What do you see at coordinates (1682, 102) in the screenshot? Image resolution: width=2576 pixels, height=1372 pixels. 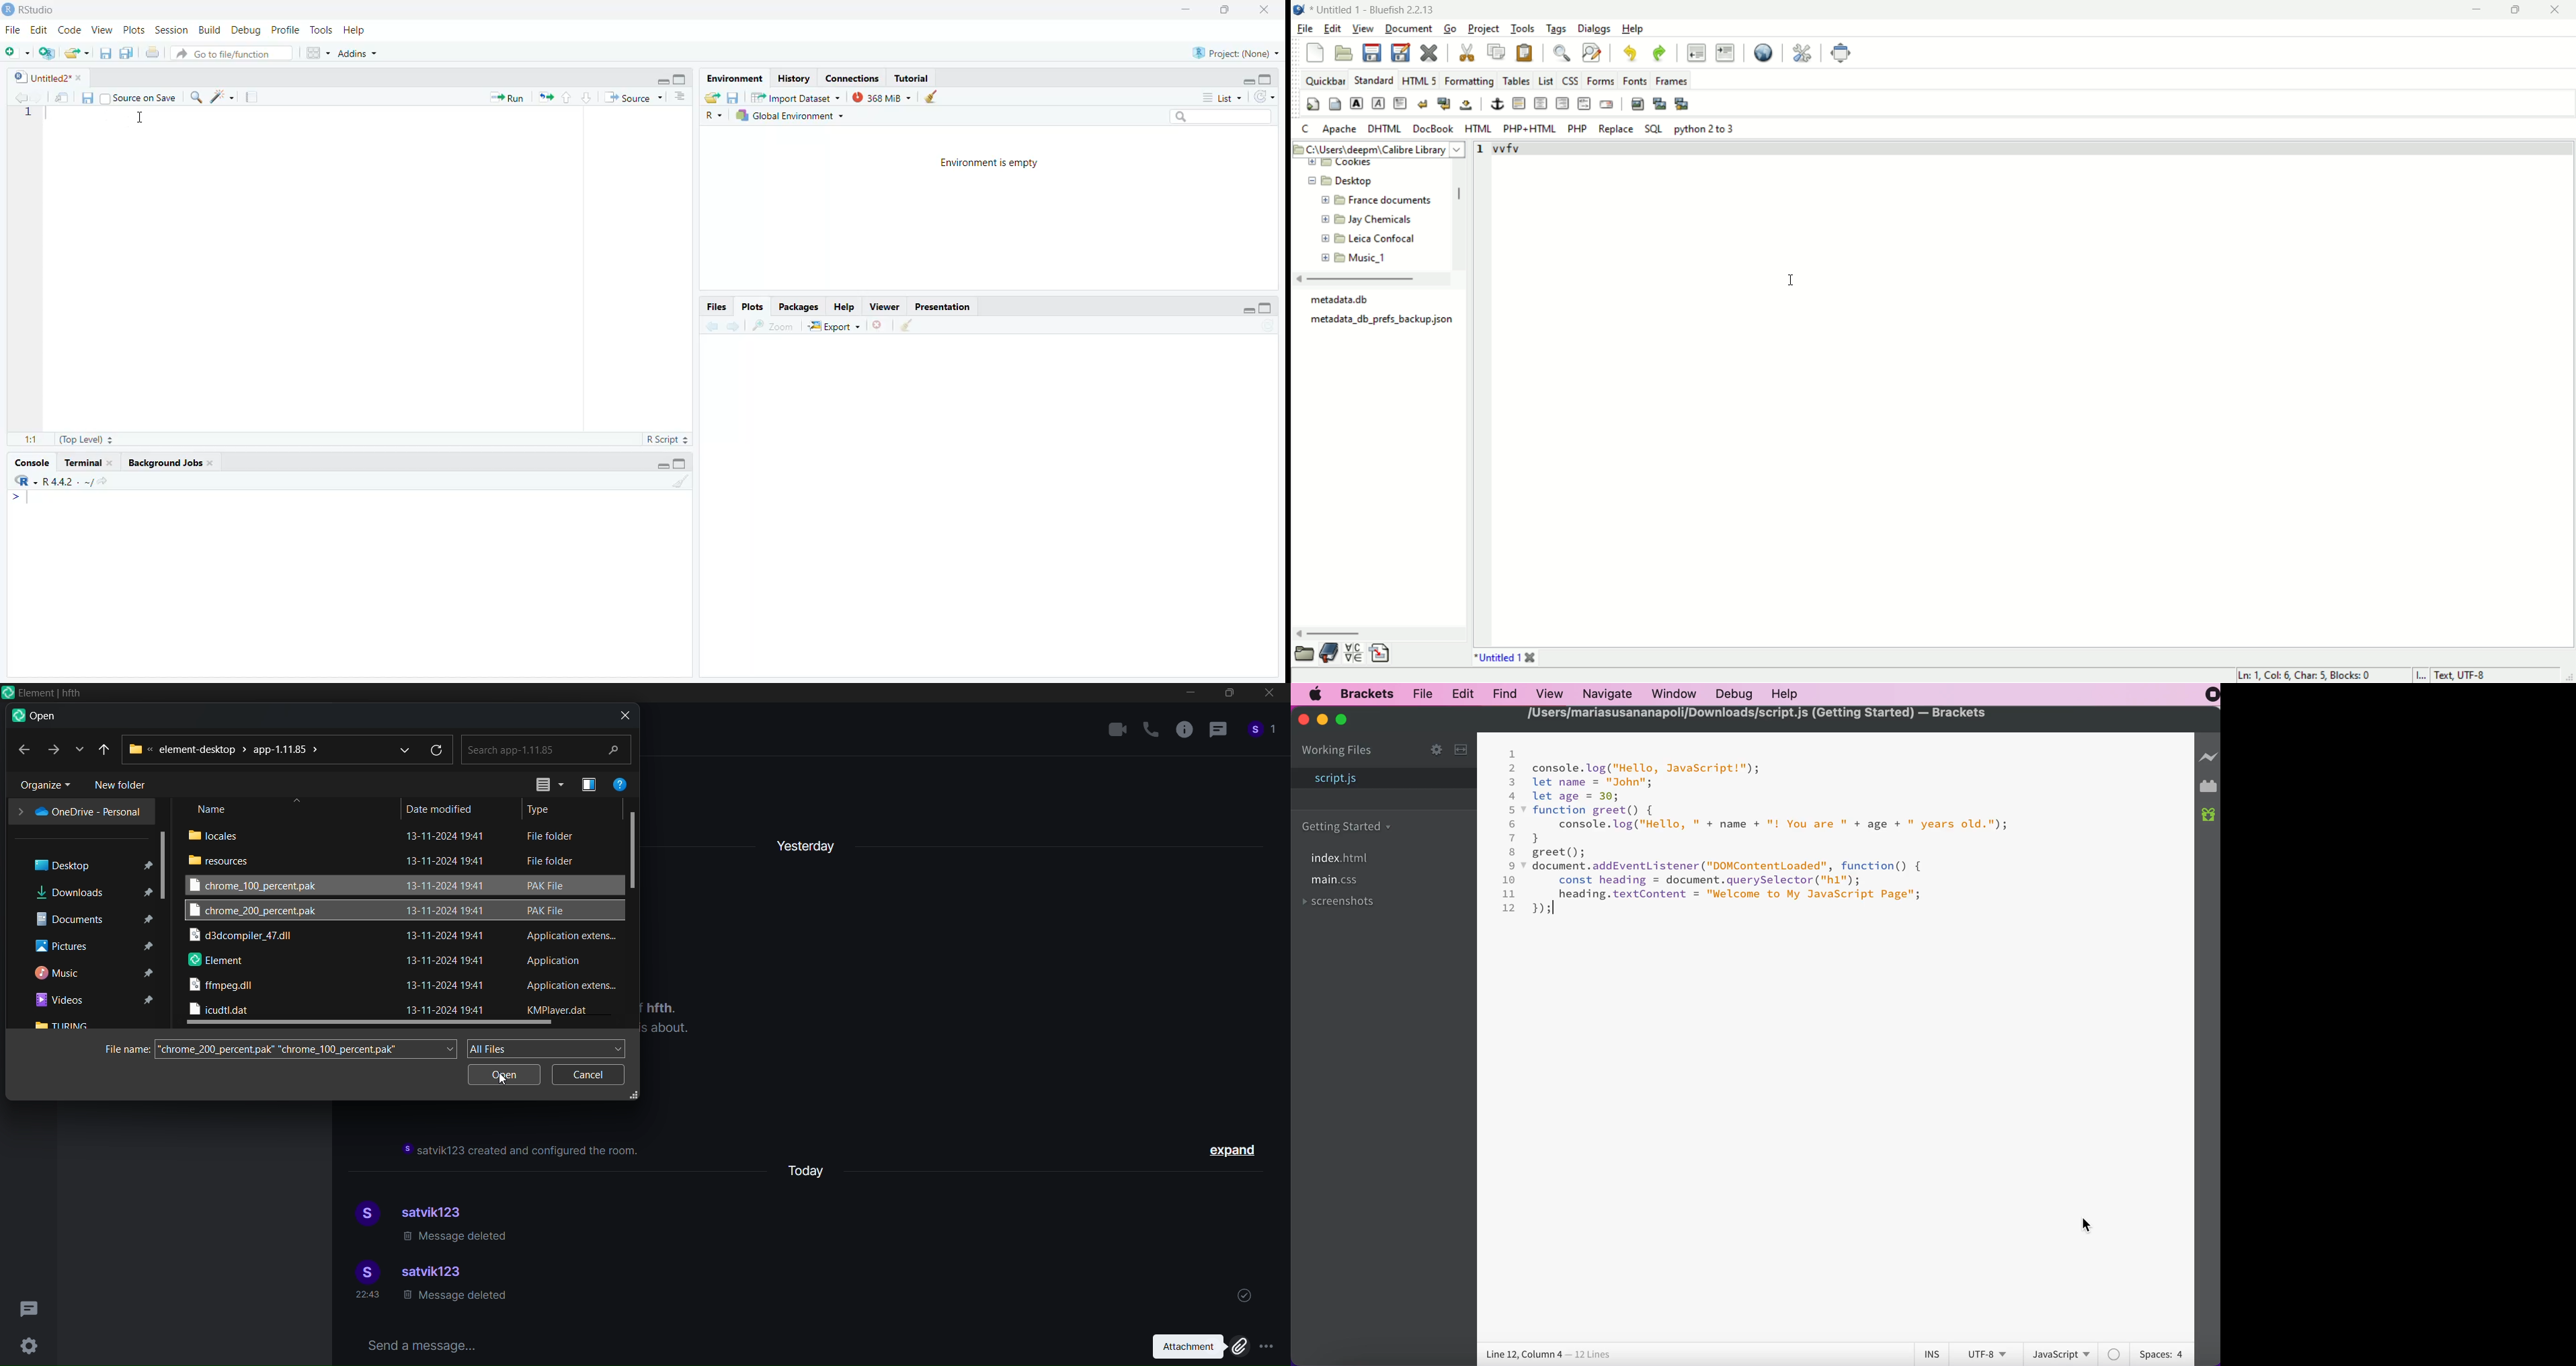 I see `multi thumbnail` at bounding box center [1682, 102].